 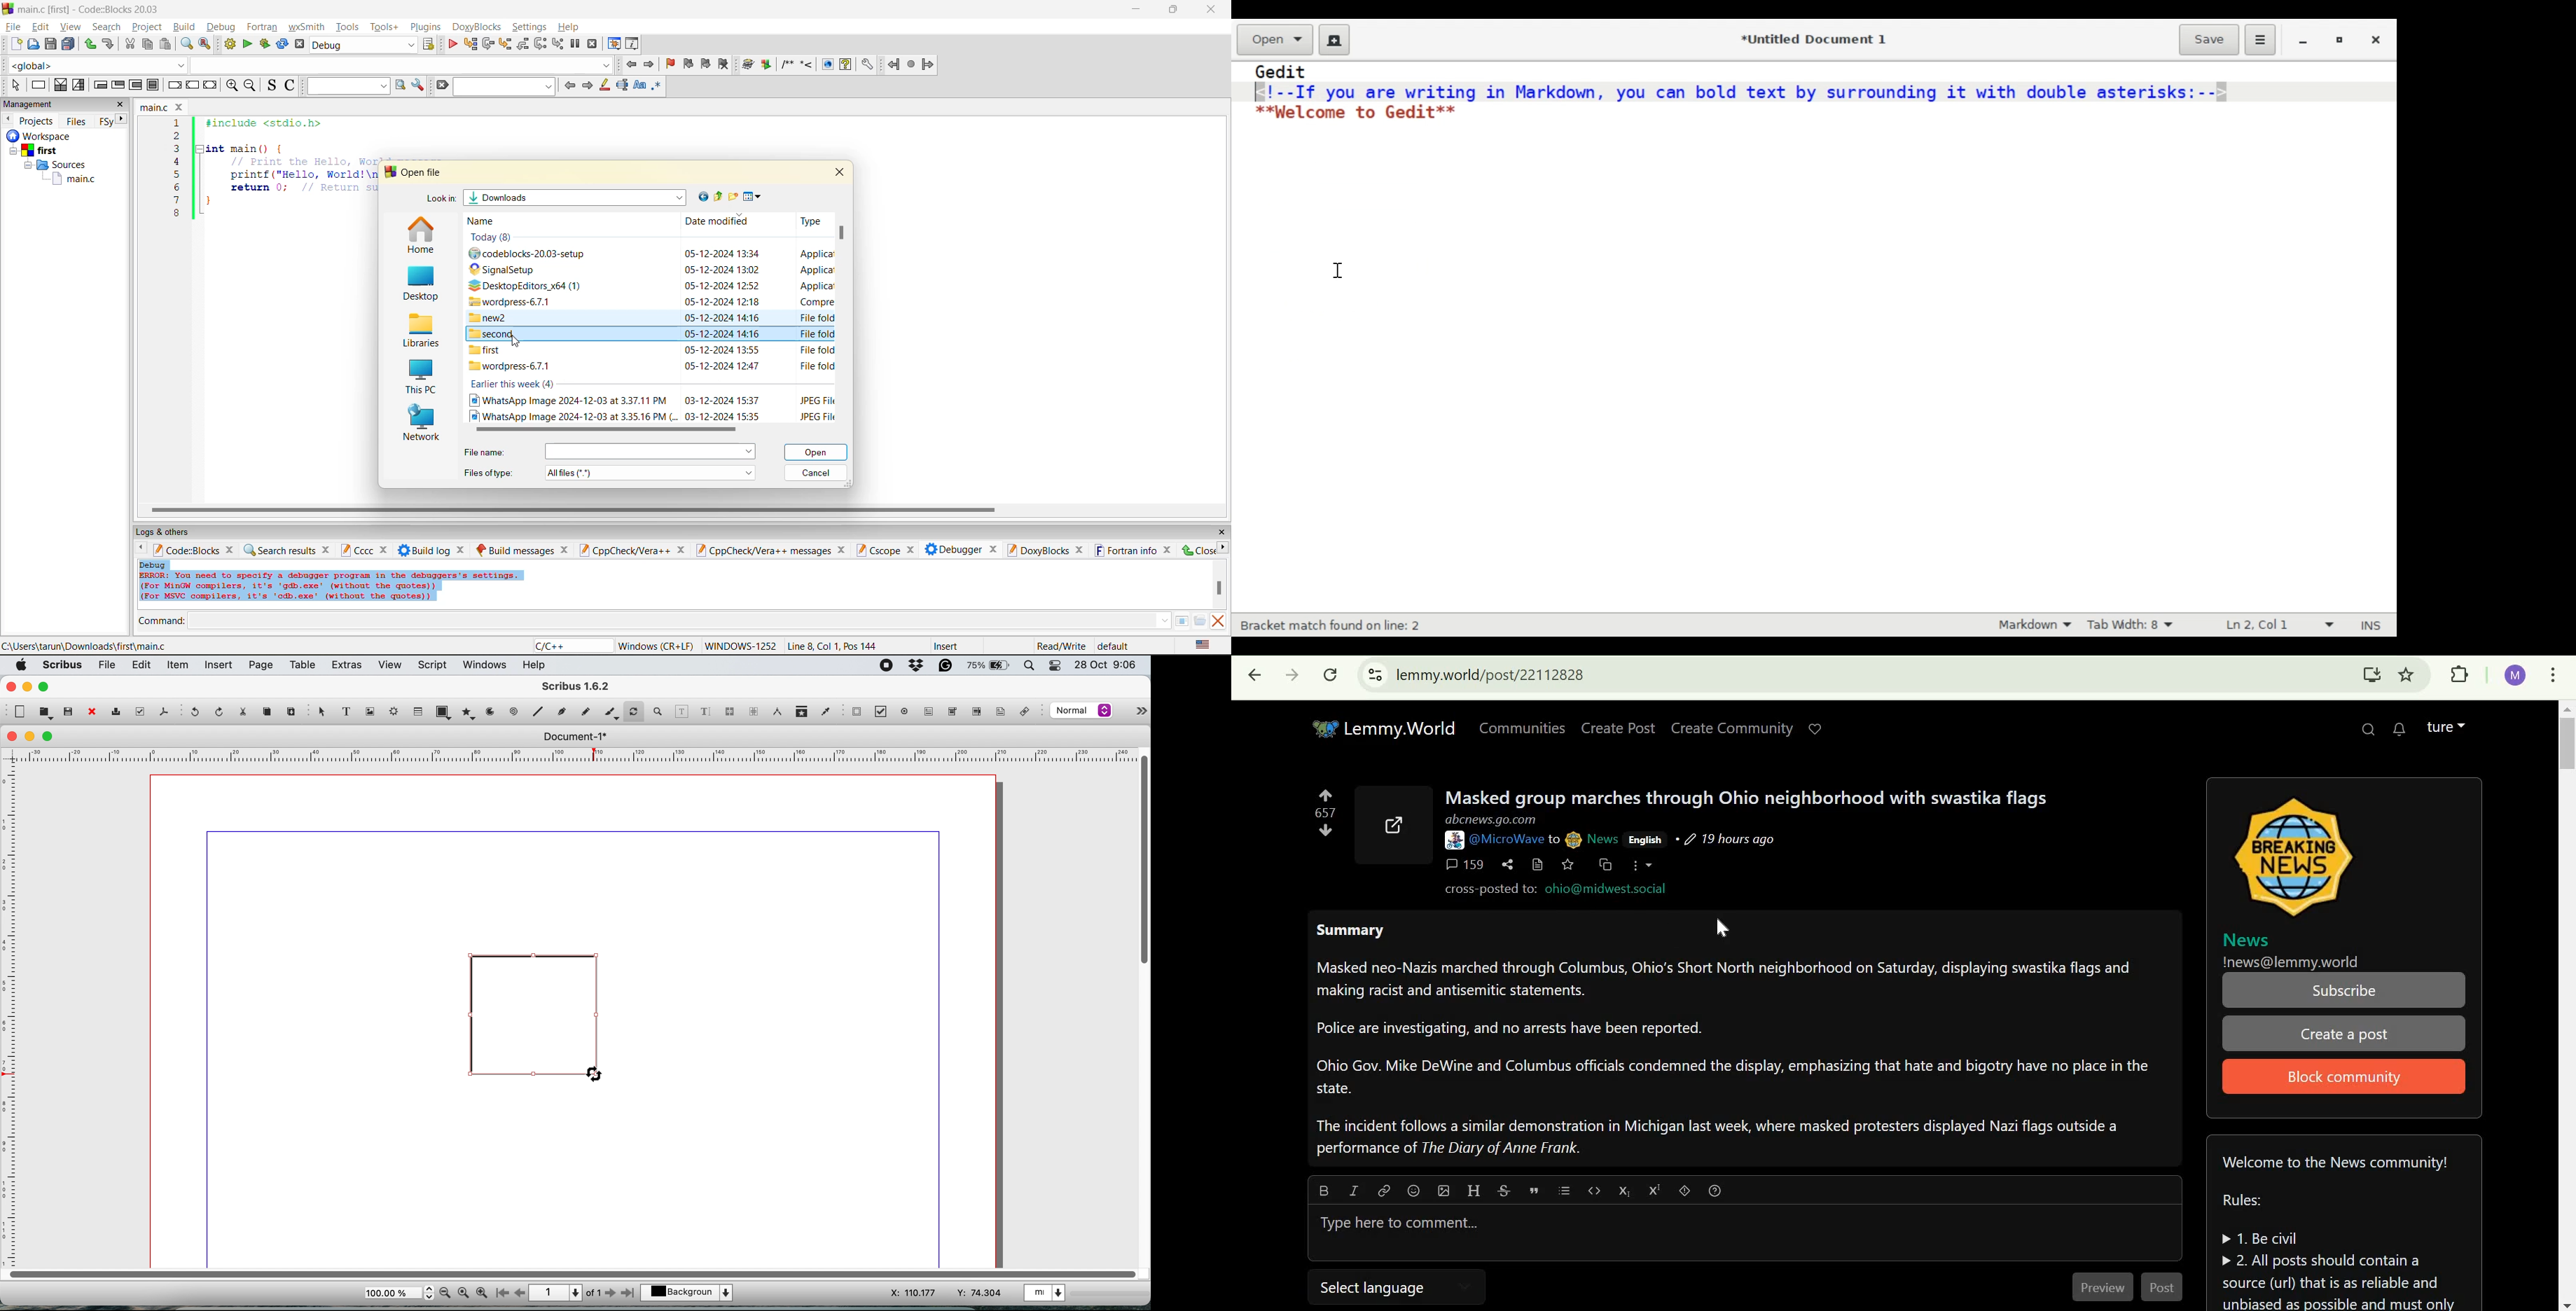 What do you see at coordinates (489, 471) in the screenshot?
I see `file type` at bounding box center [489, 471].